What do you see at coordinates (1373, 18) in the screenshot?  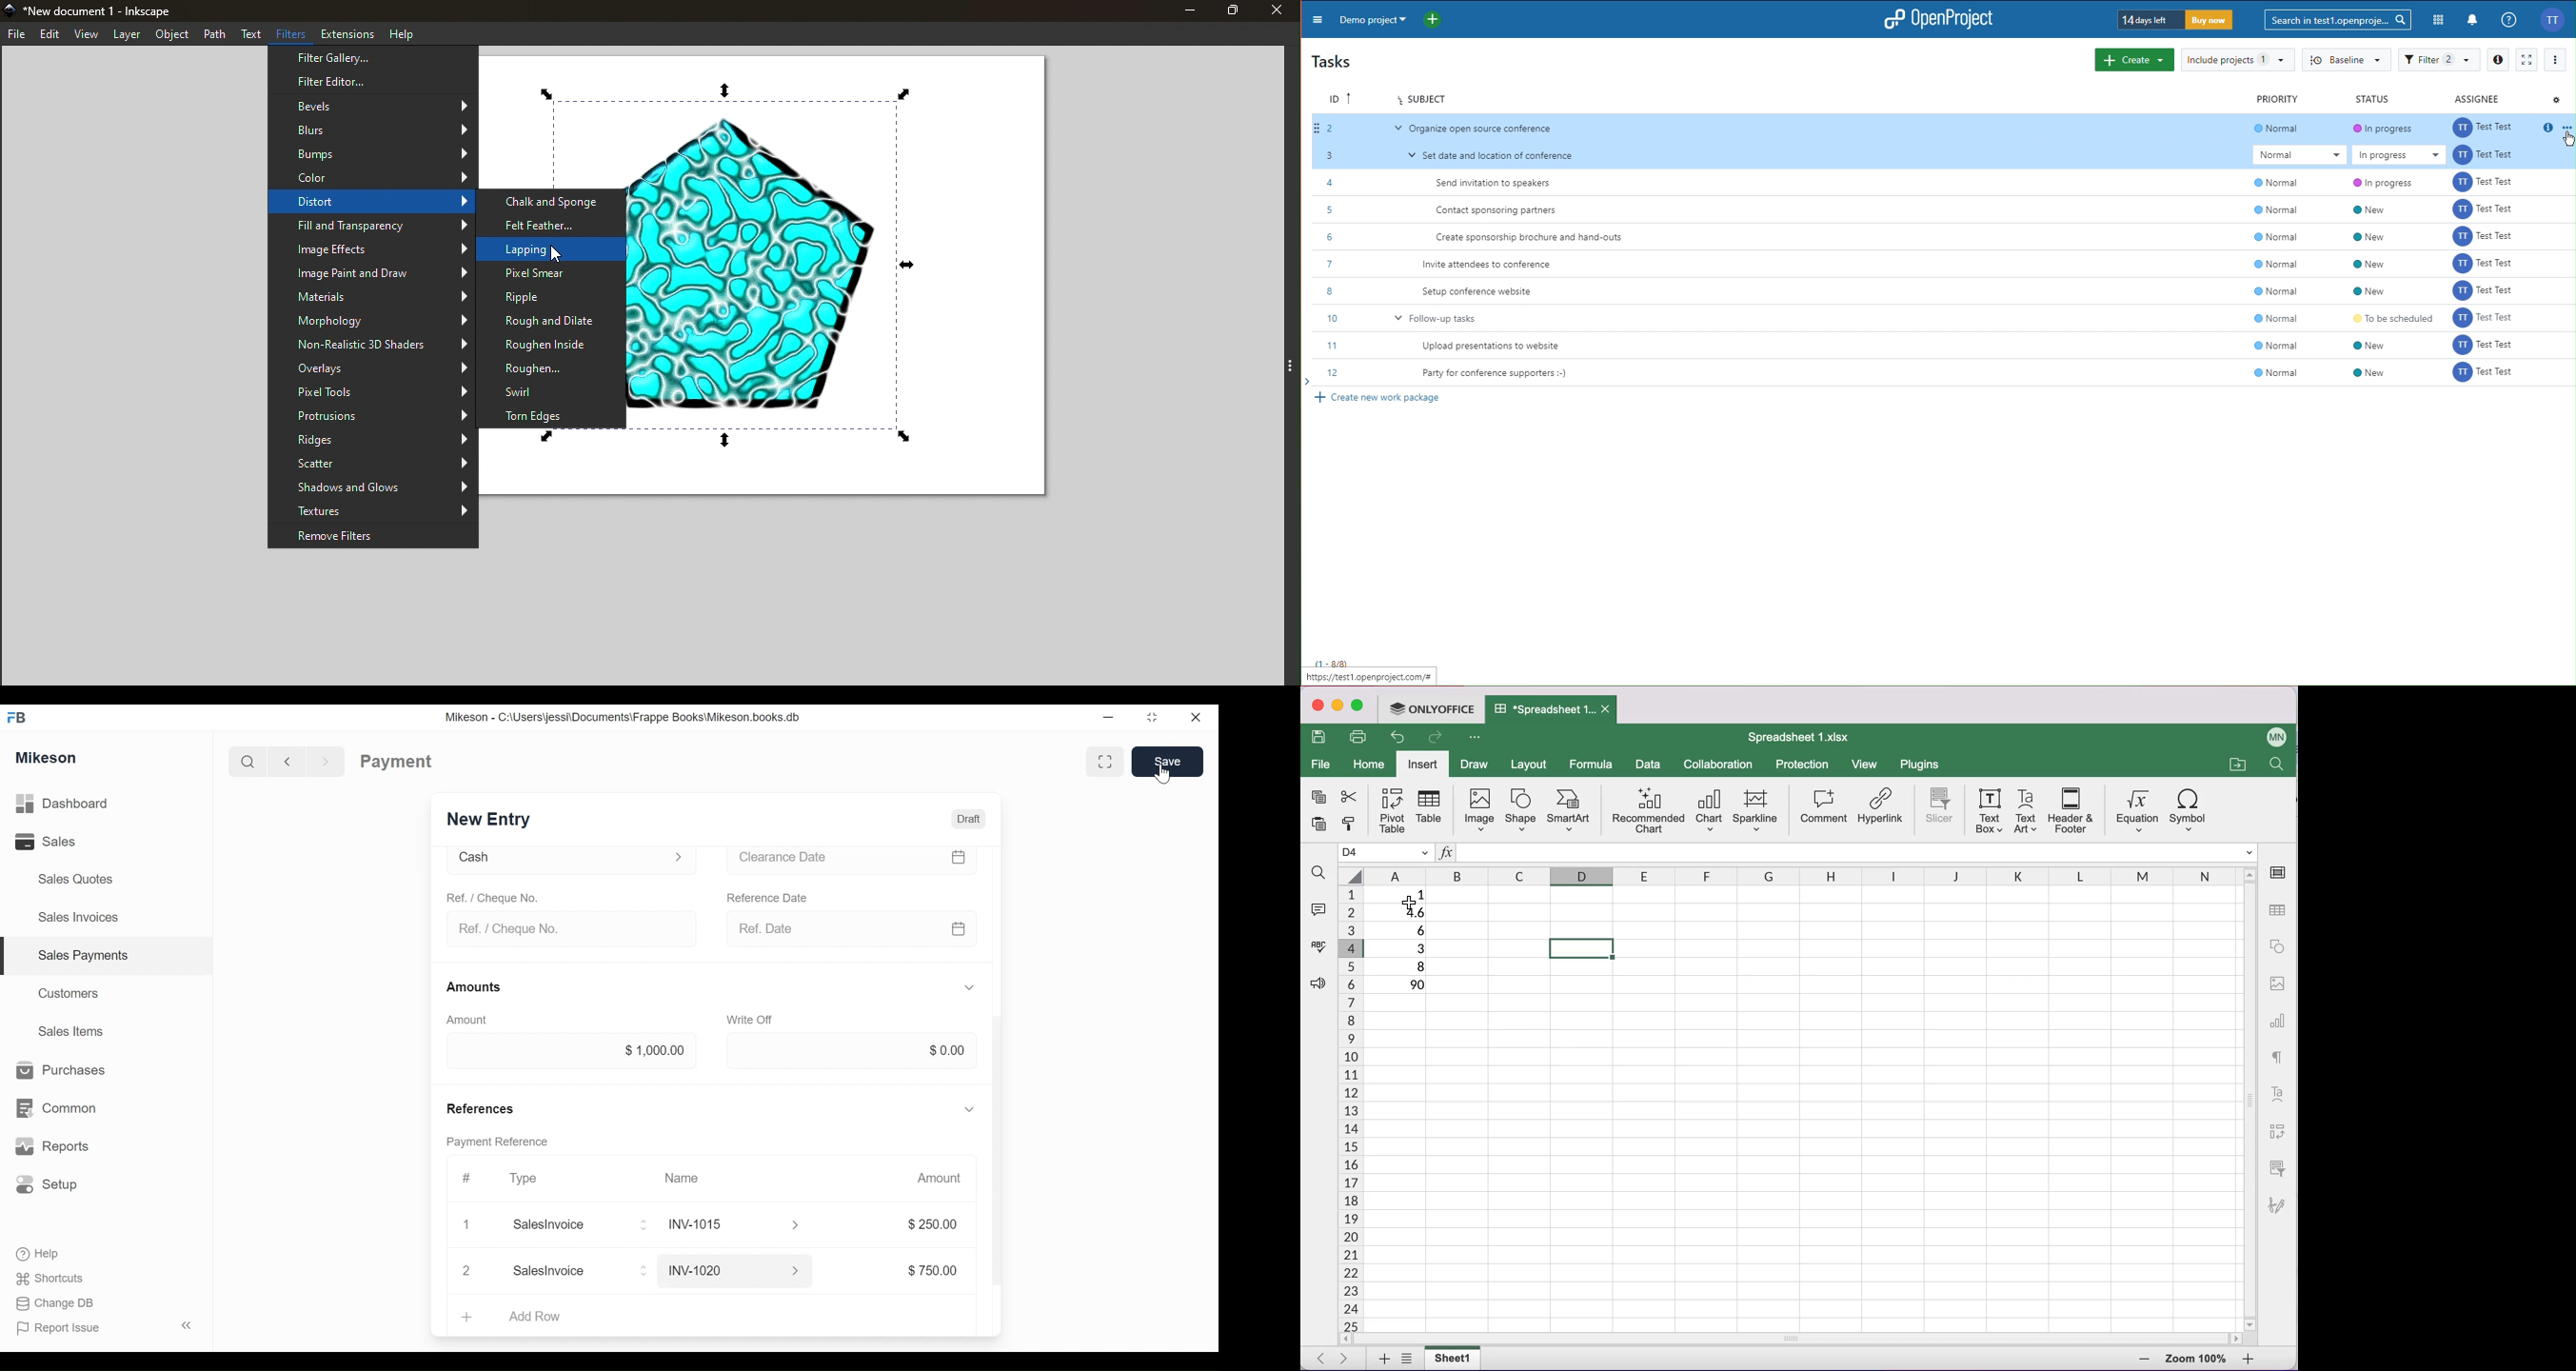 I see `Demo project` at bounding box center [1373, 18].